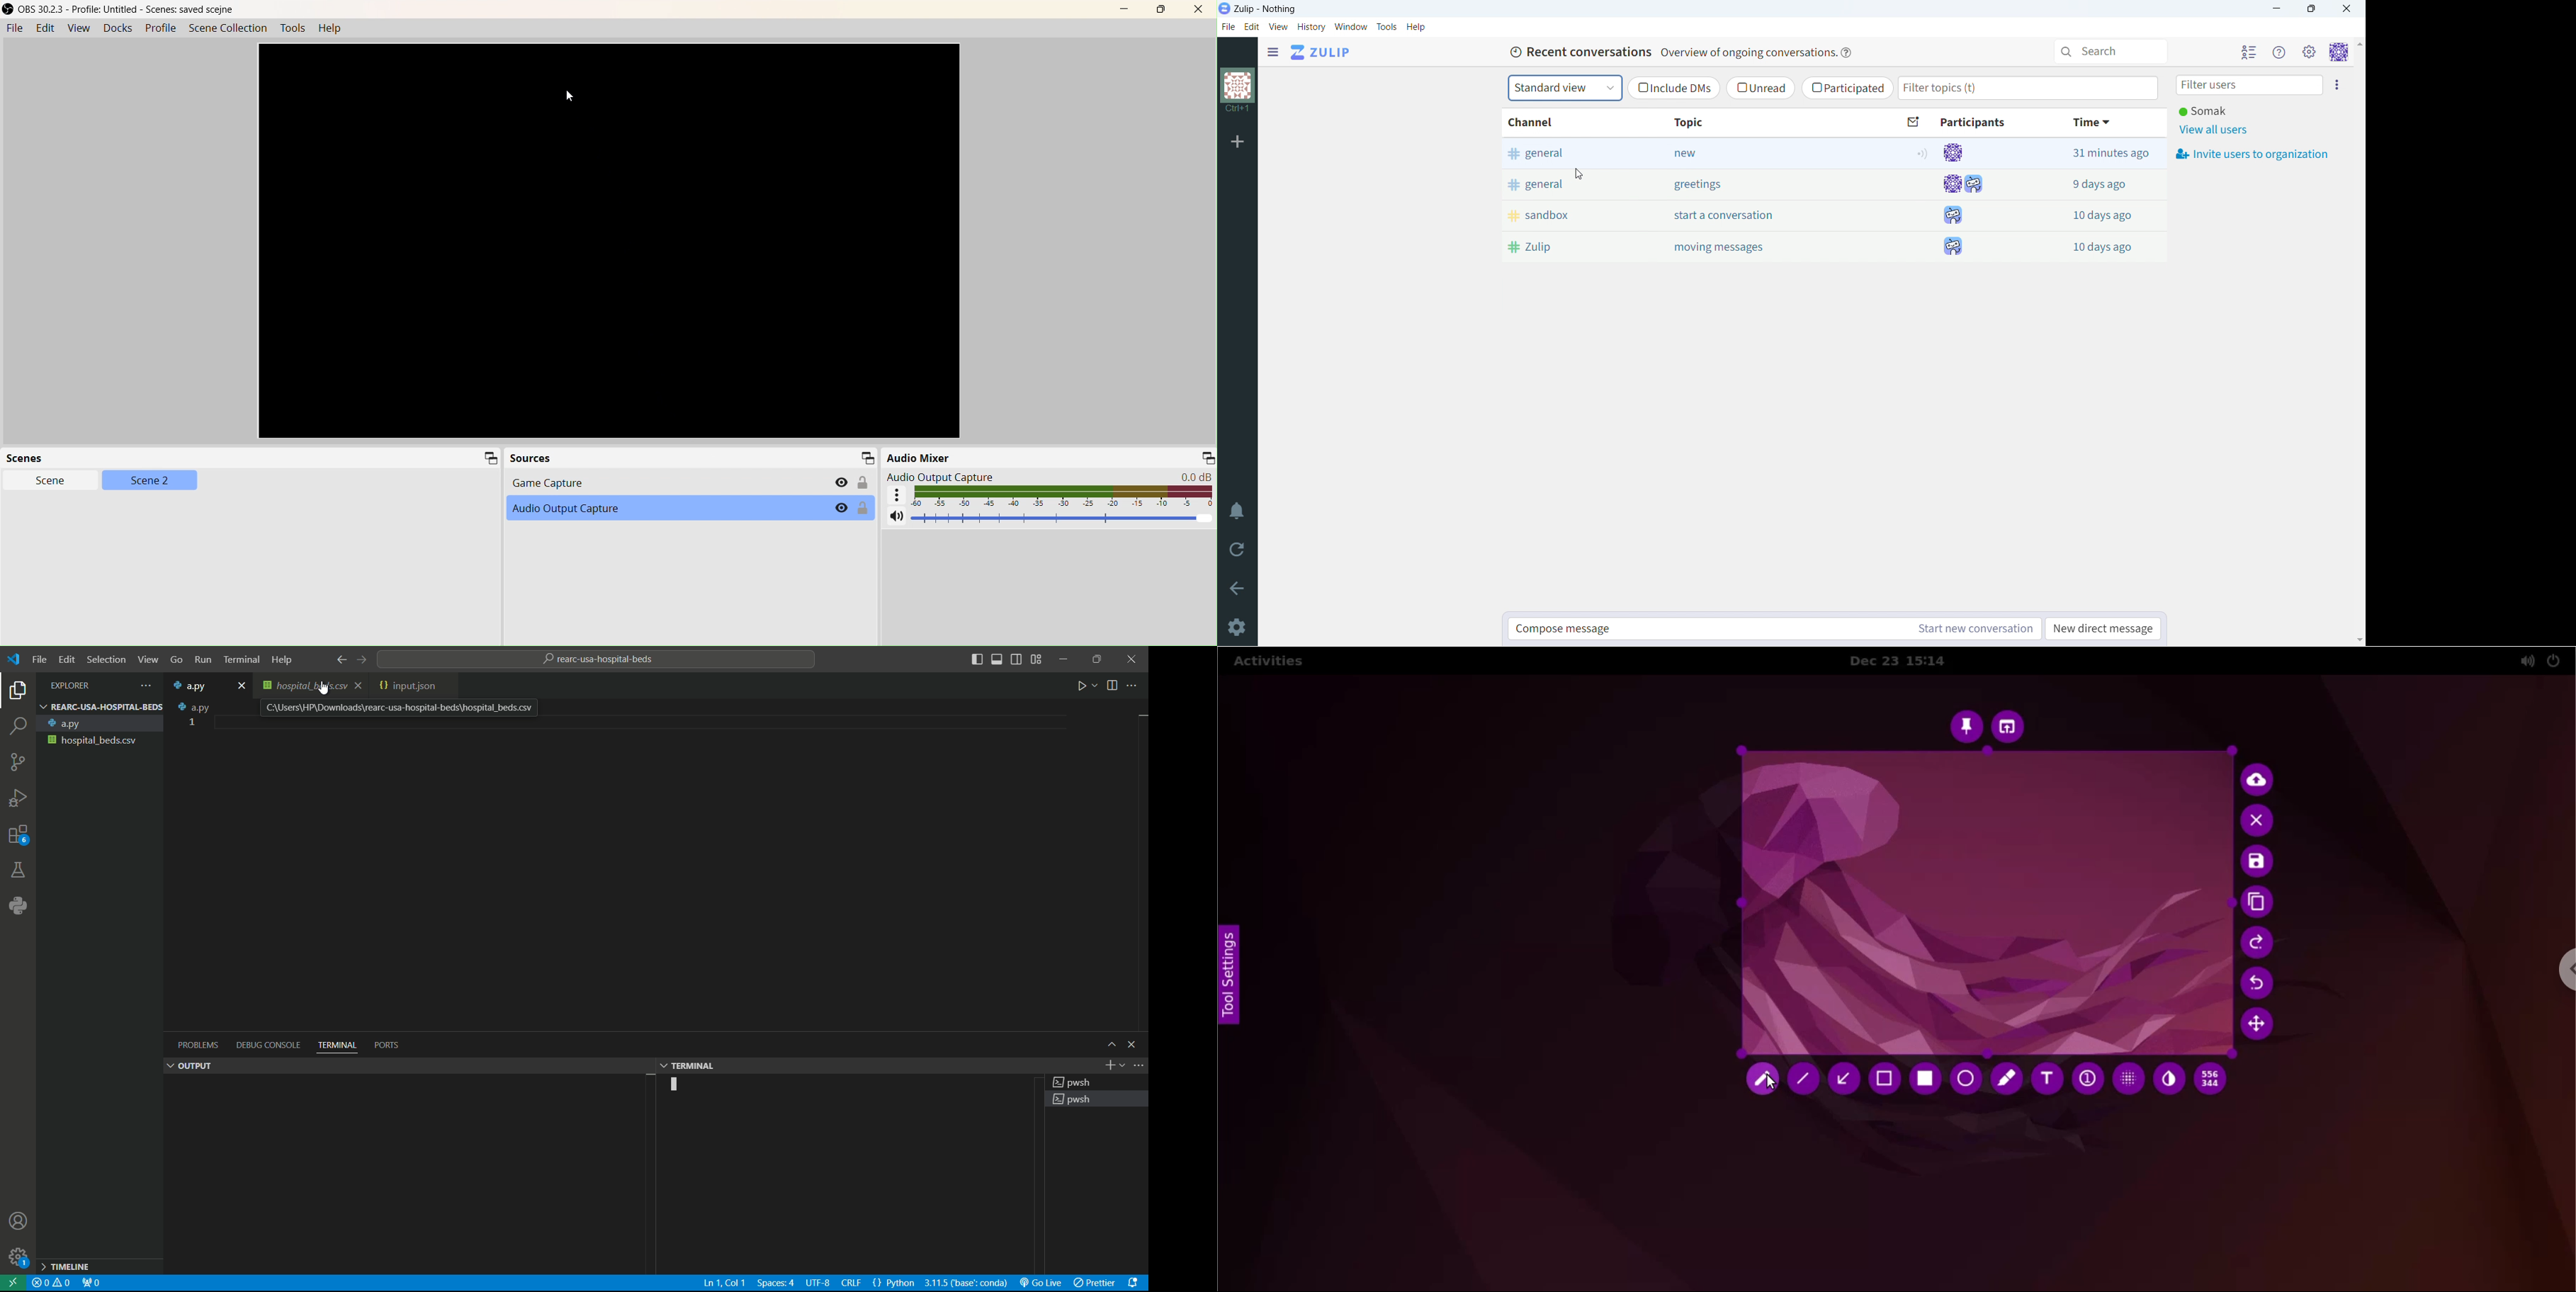  What do you see at coordinates (1567, 246) in the screenshot?
I see `Zulip` at bounding box center [1567, 246].